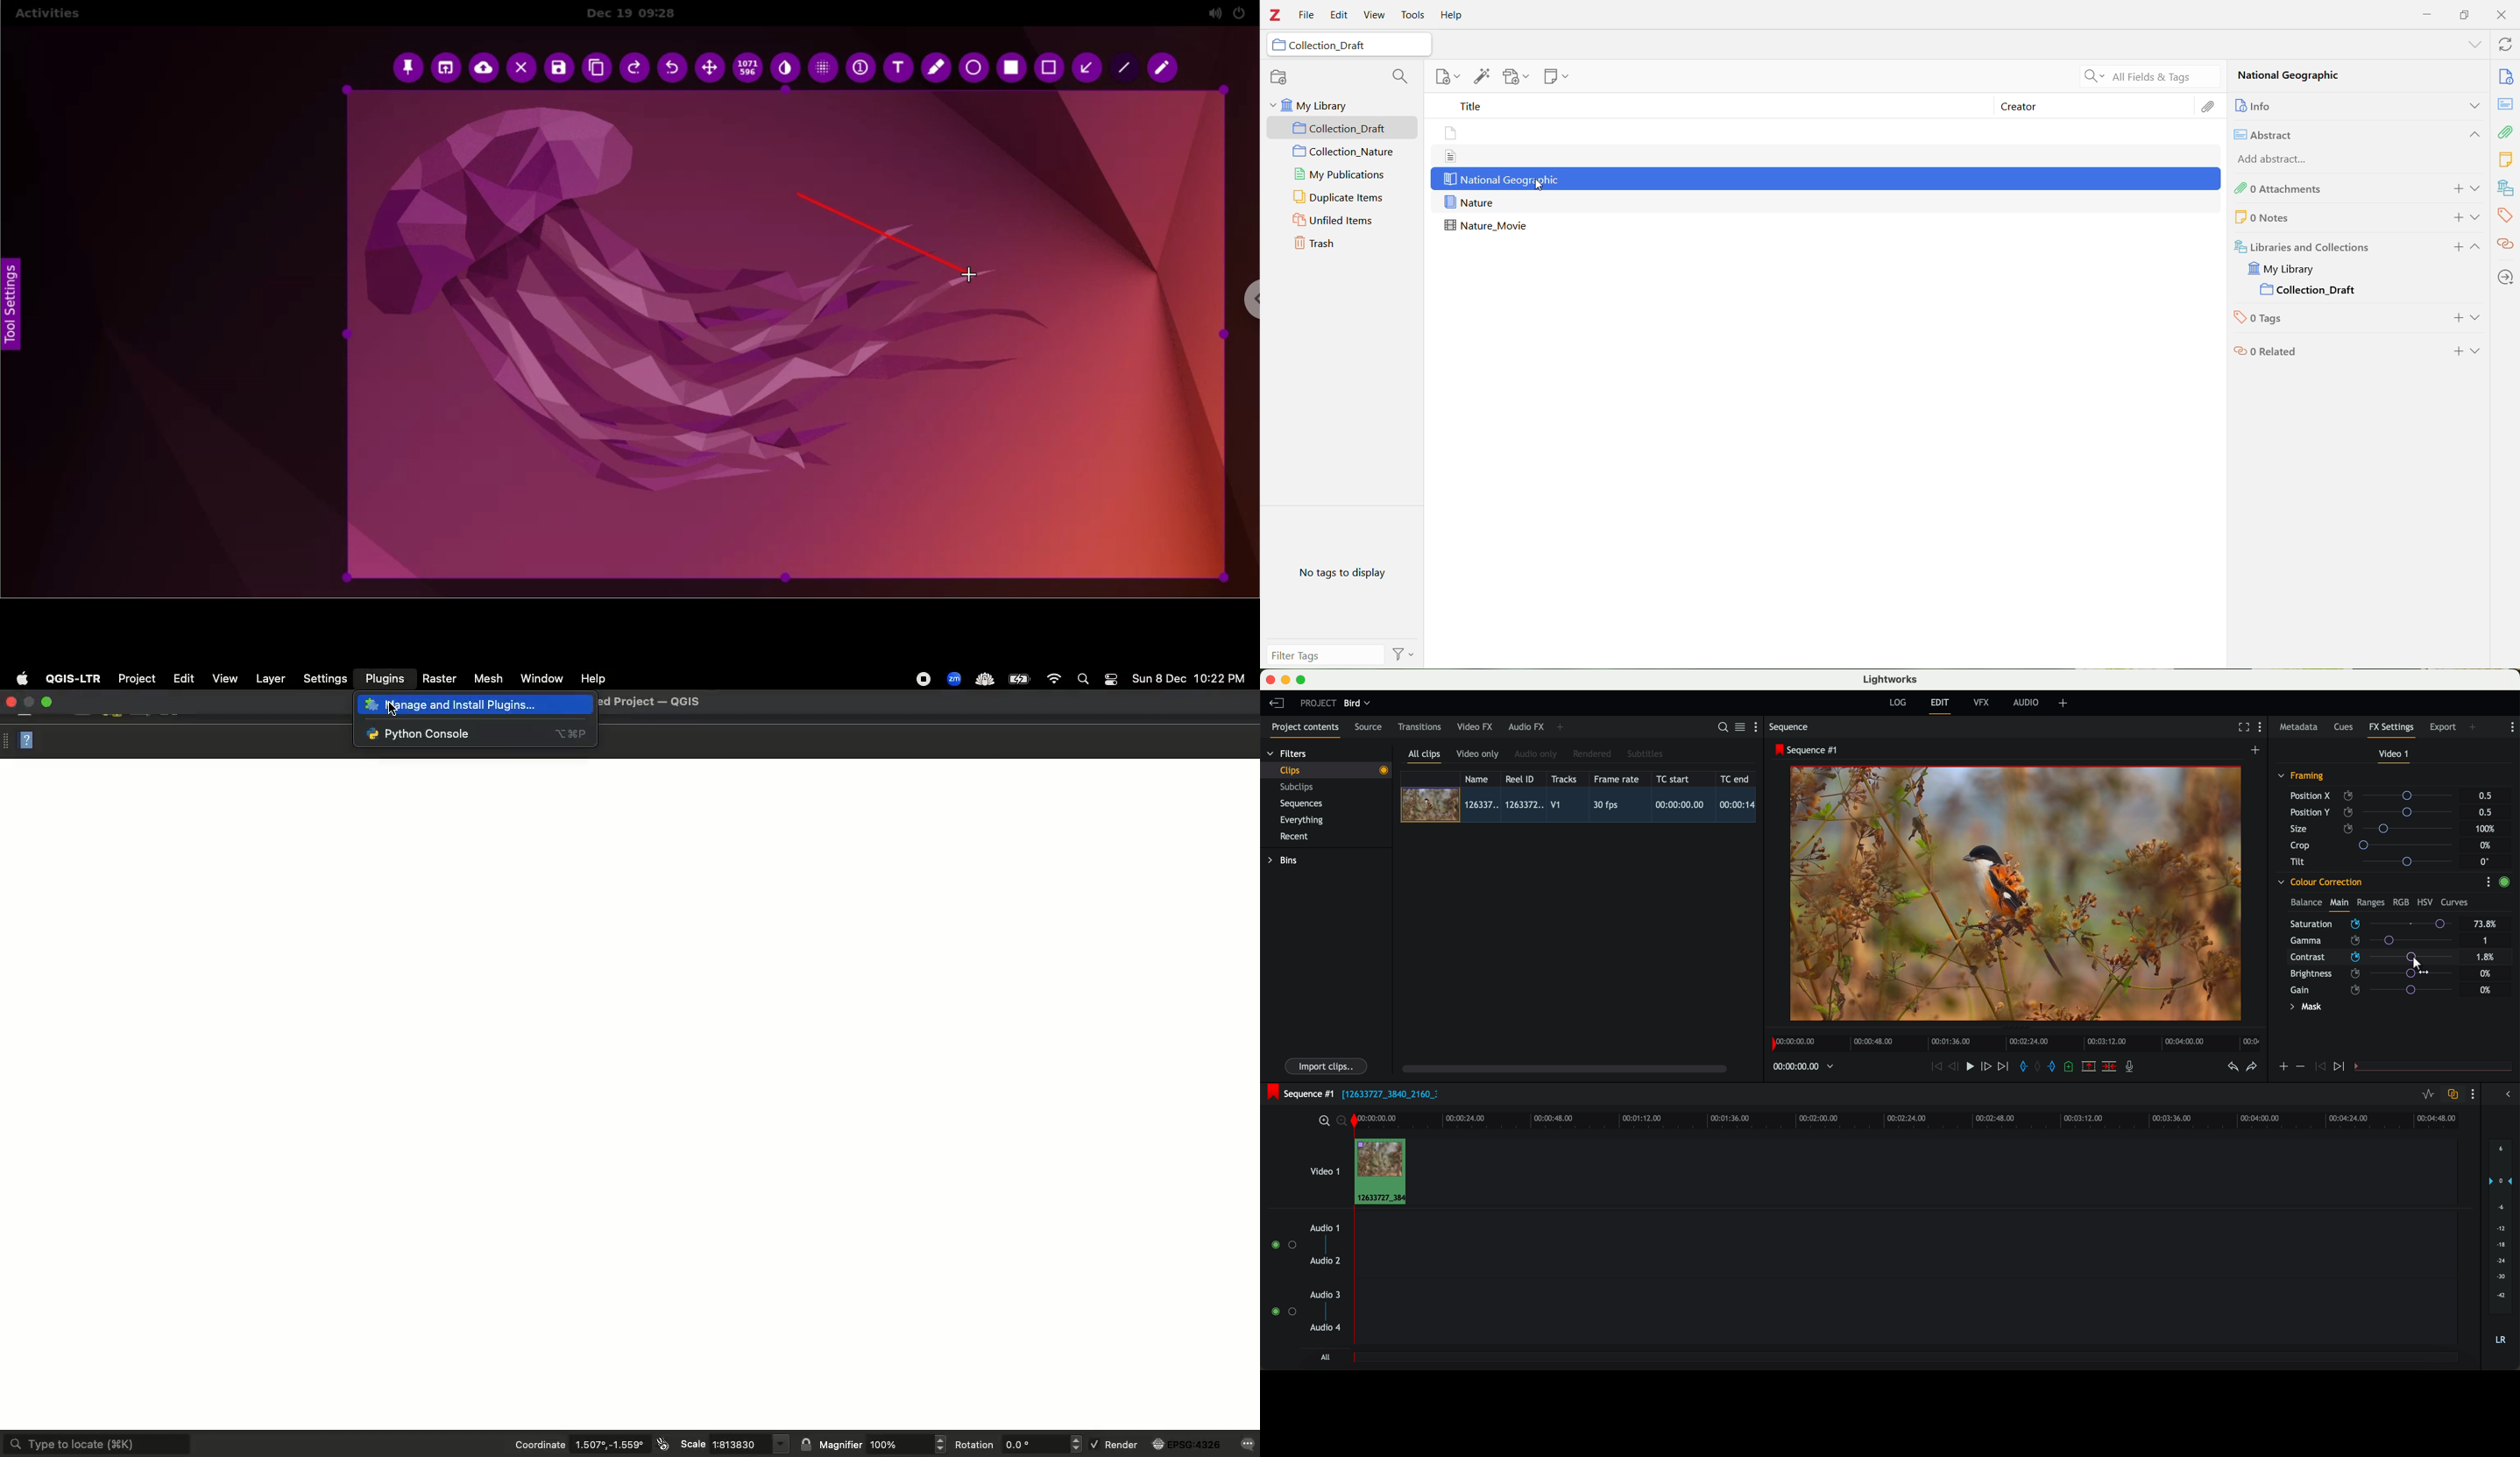  Describe the element at coordinates (2323, 320) in the screenshot. I see `0 Tags` at that location.